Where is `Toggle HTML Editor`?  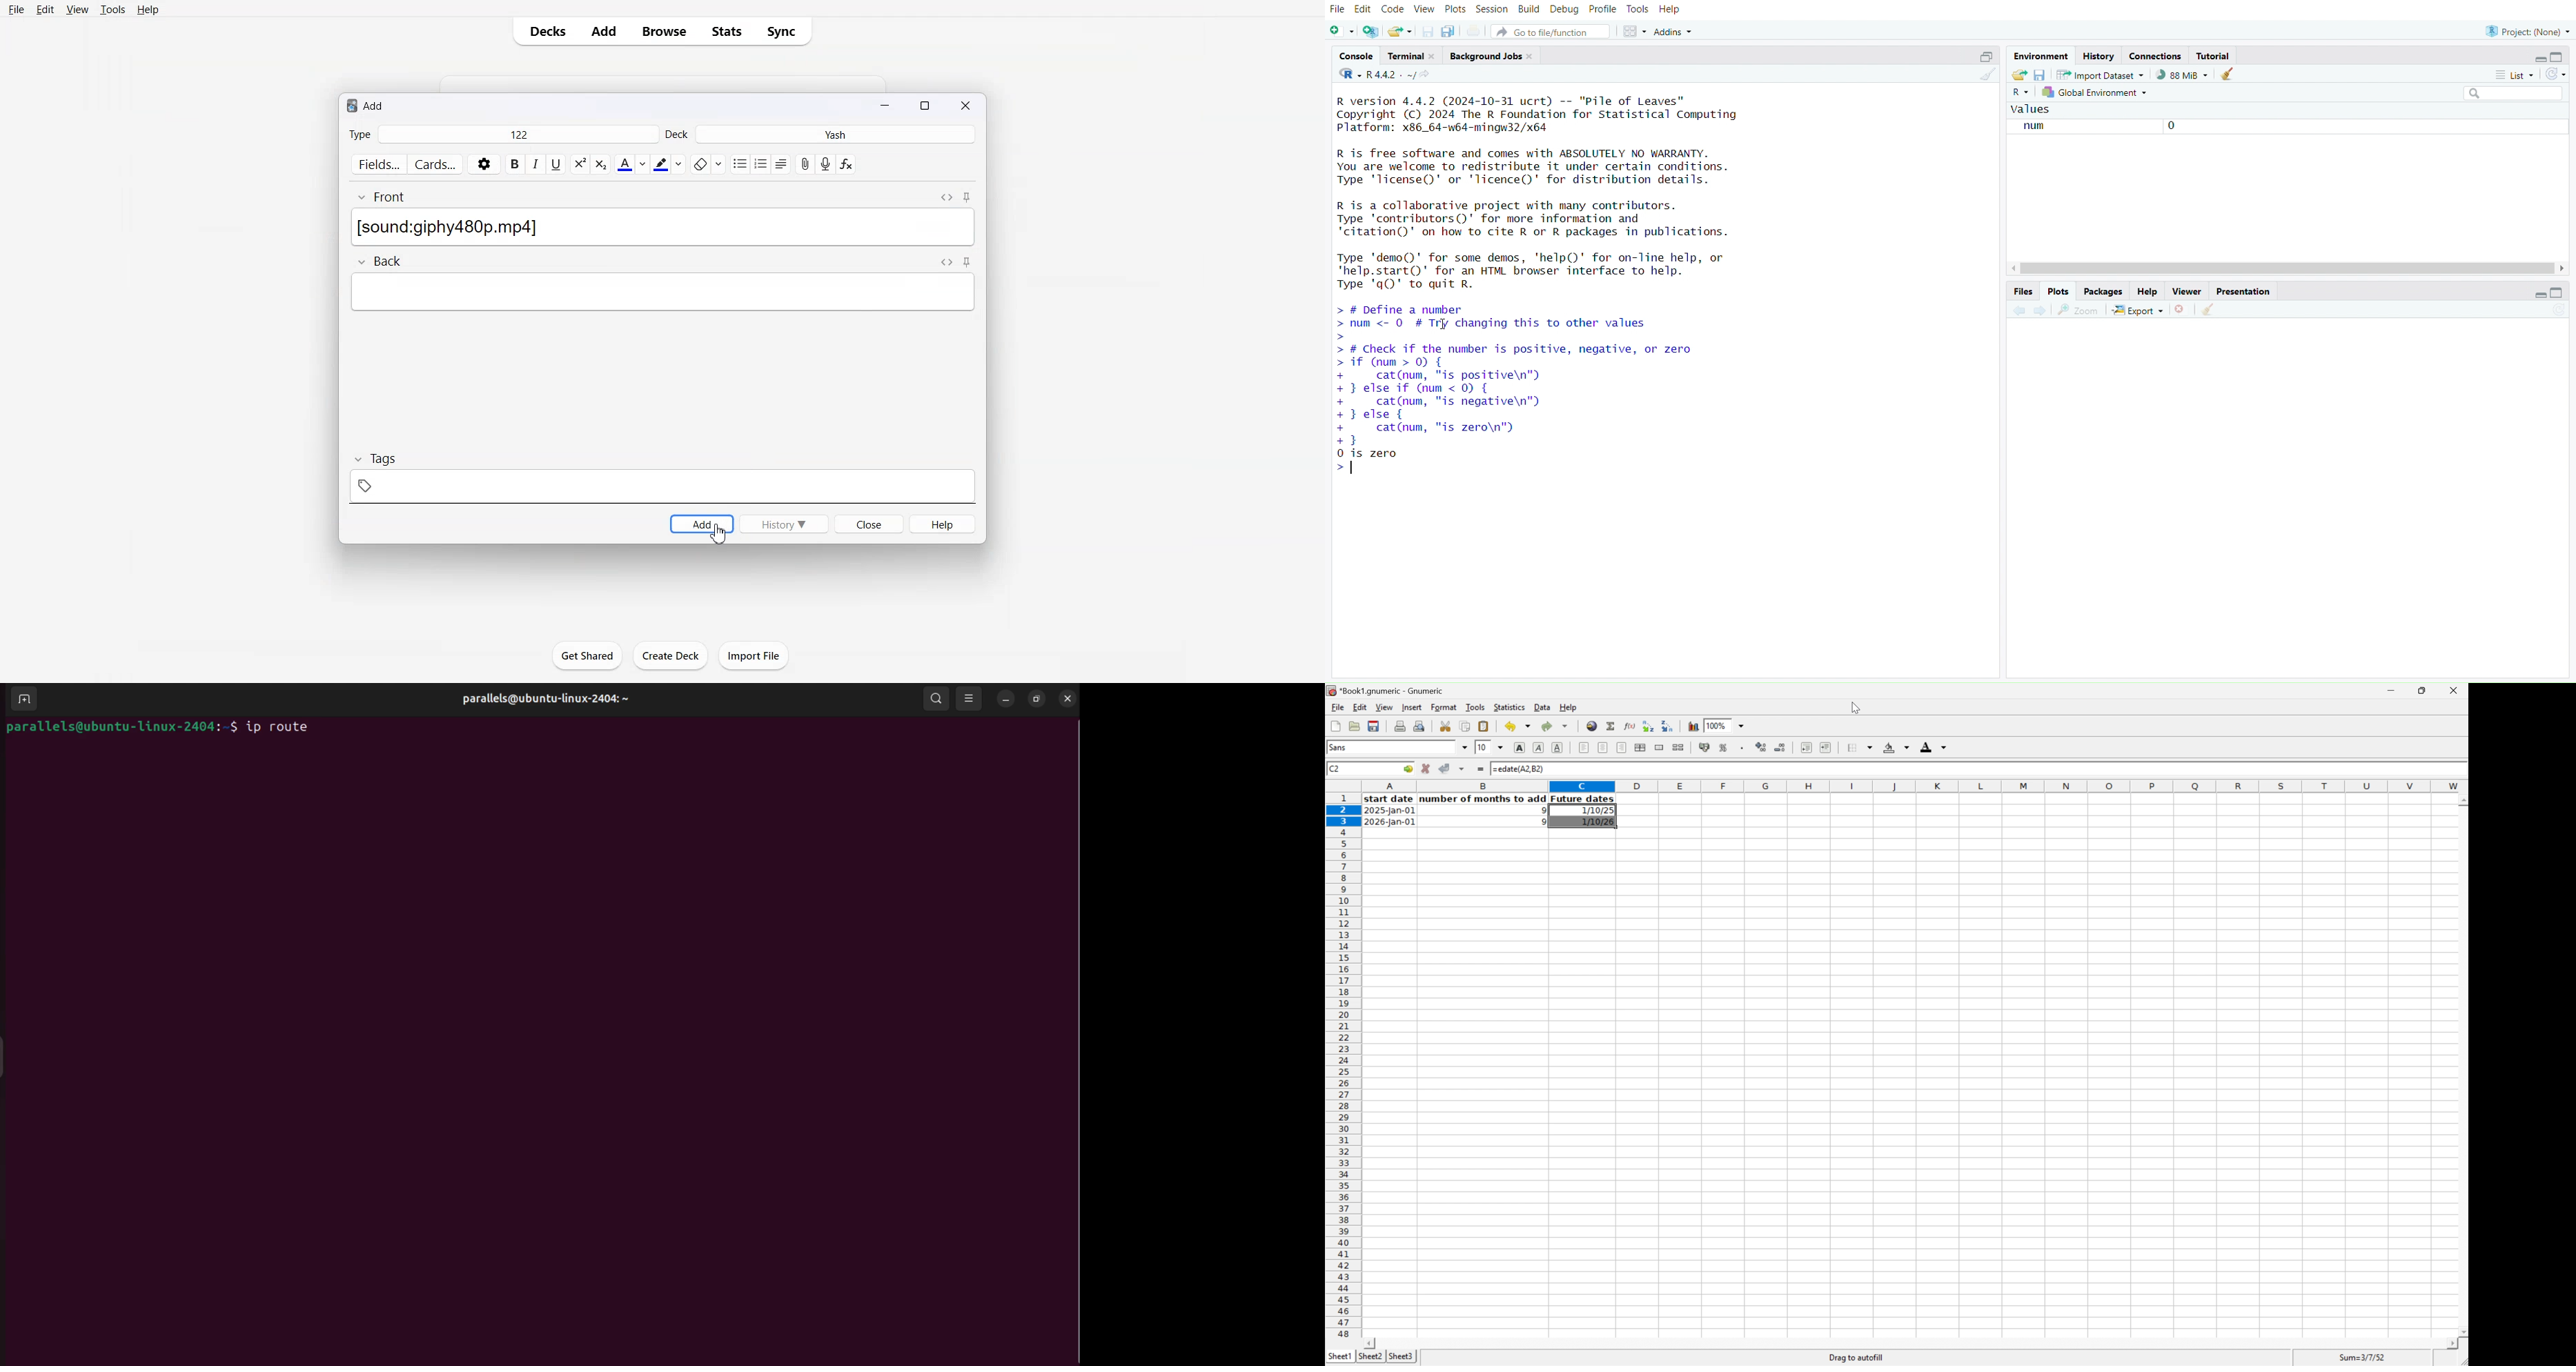
Toggle HTML Editor is located at coordinates (947, 263).